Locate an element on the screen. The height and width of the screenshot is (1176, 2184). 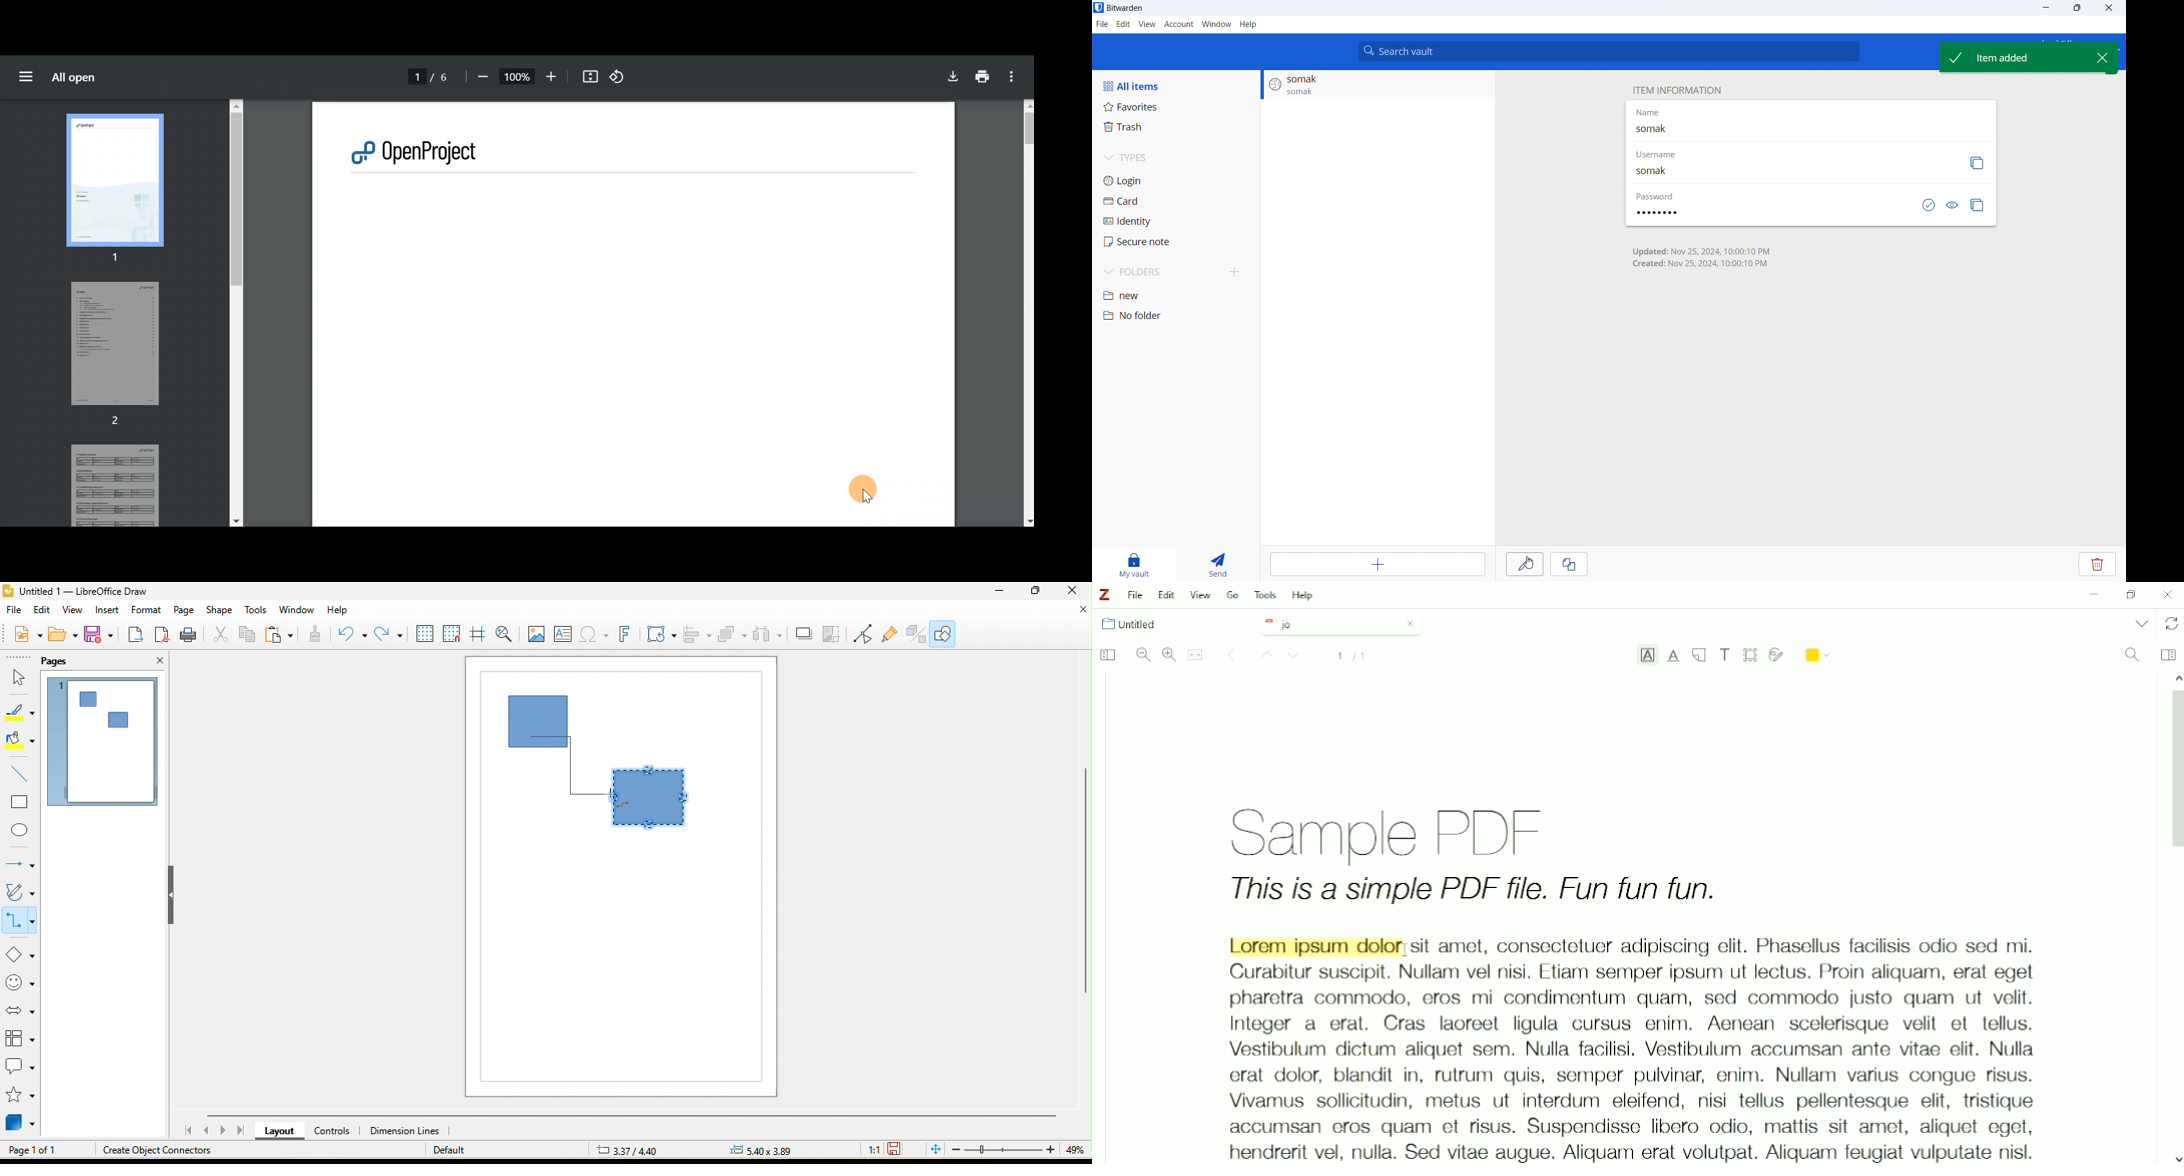
Down is located at coordinates (2177, 1157).